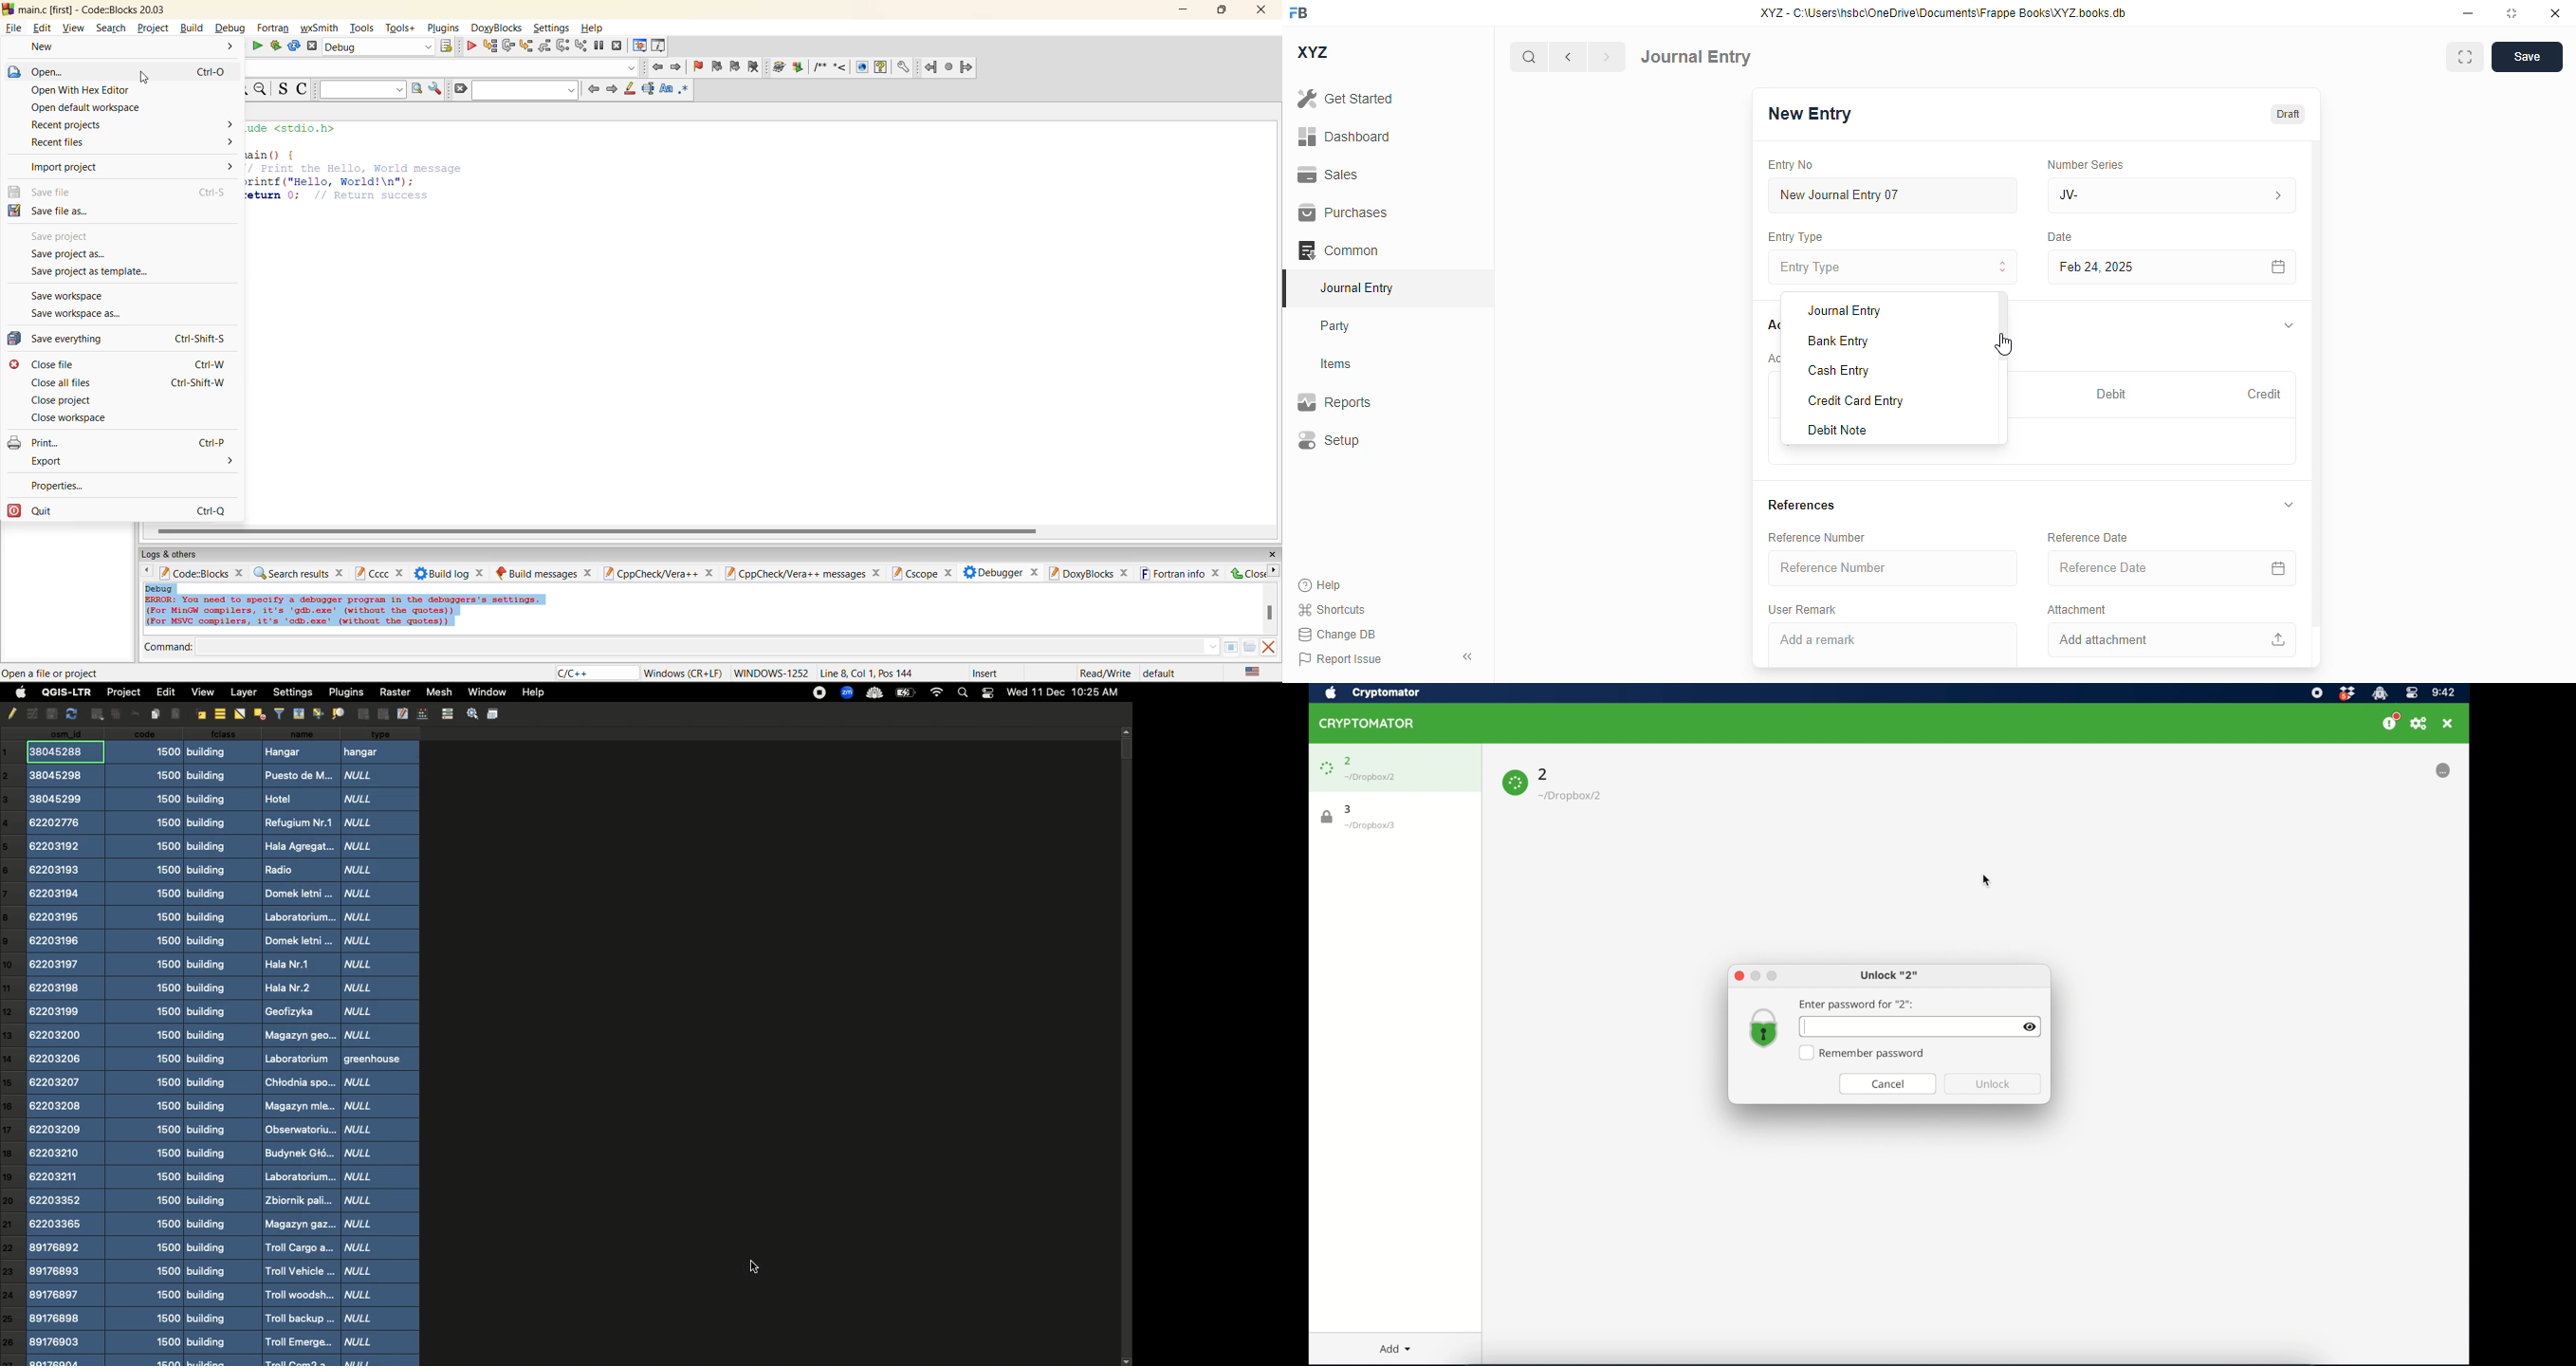 The height and width of the screenshot is (1372, 2576). I want to click on Window, so click(485, 691).